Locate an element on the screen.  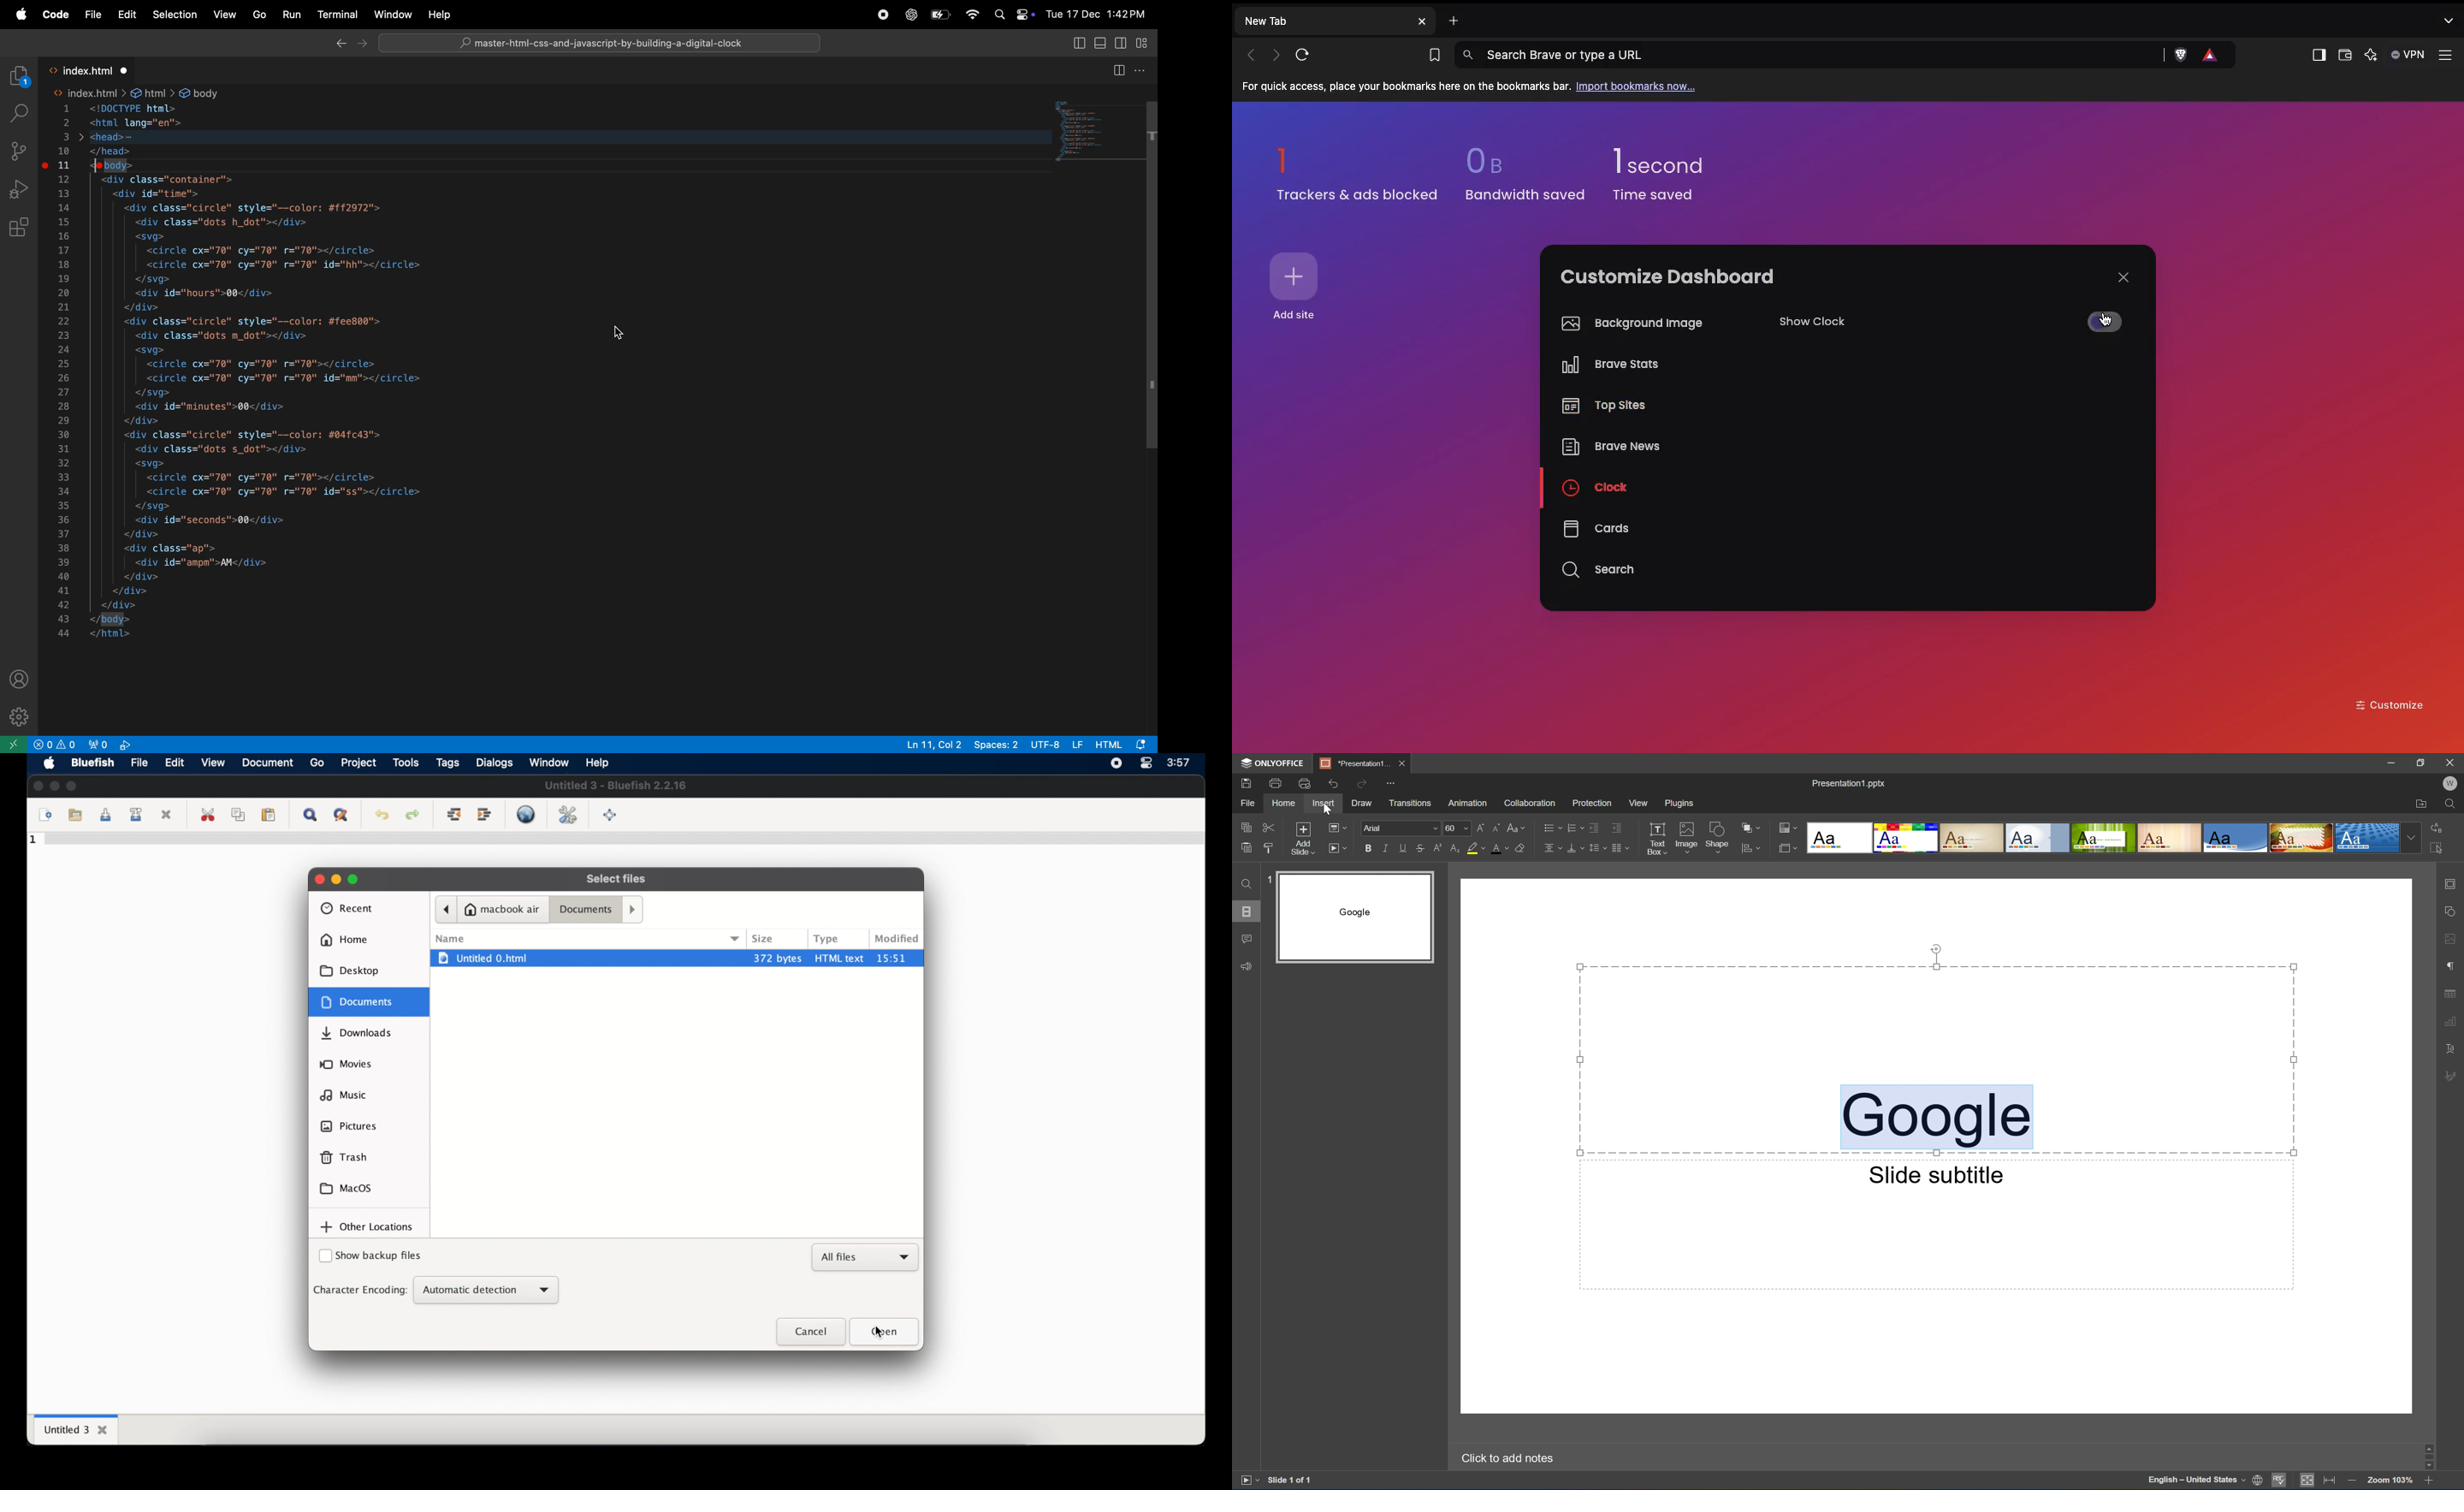
Superscript is located at coordinates (1437, 850).